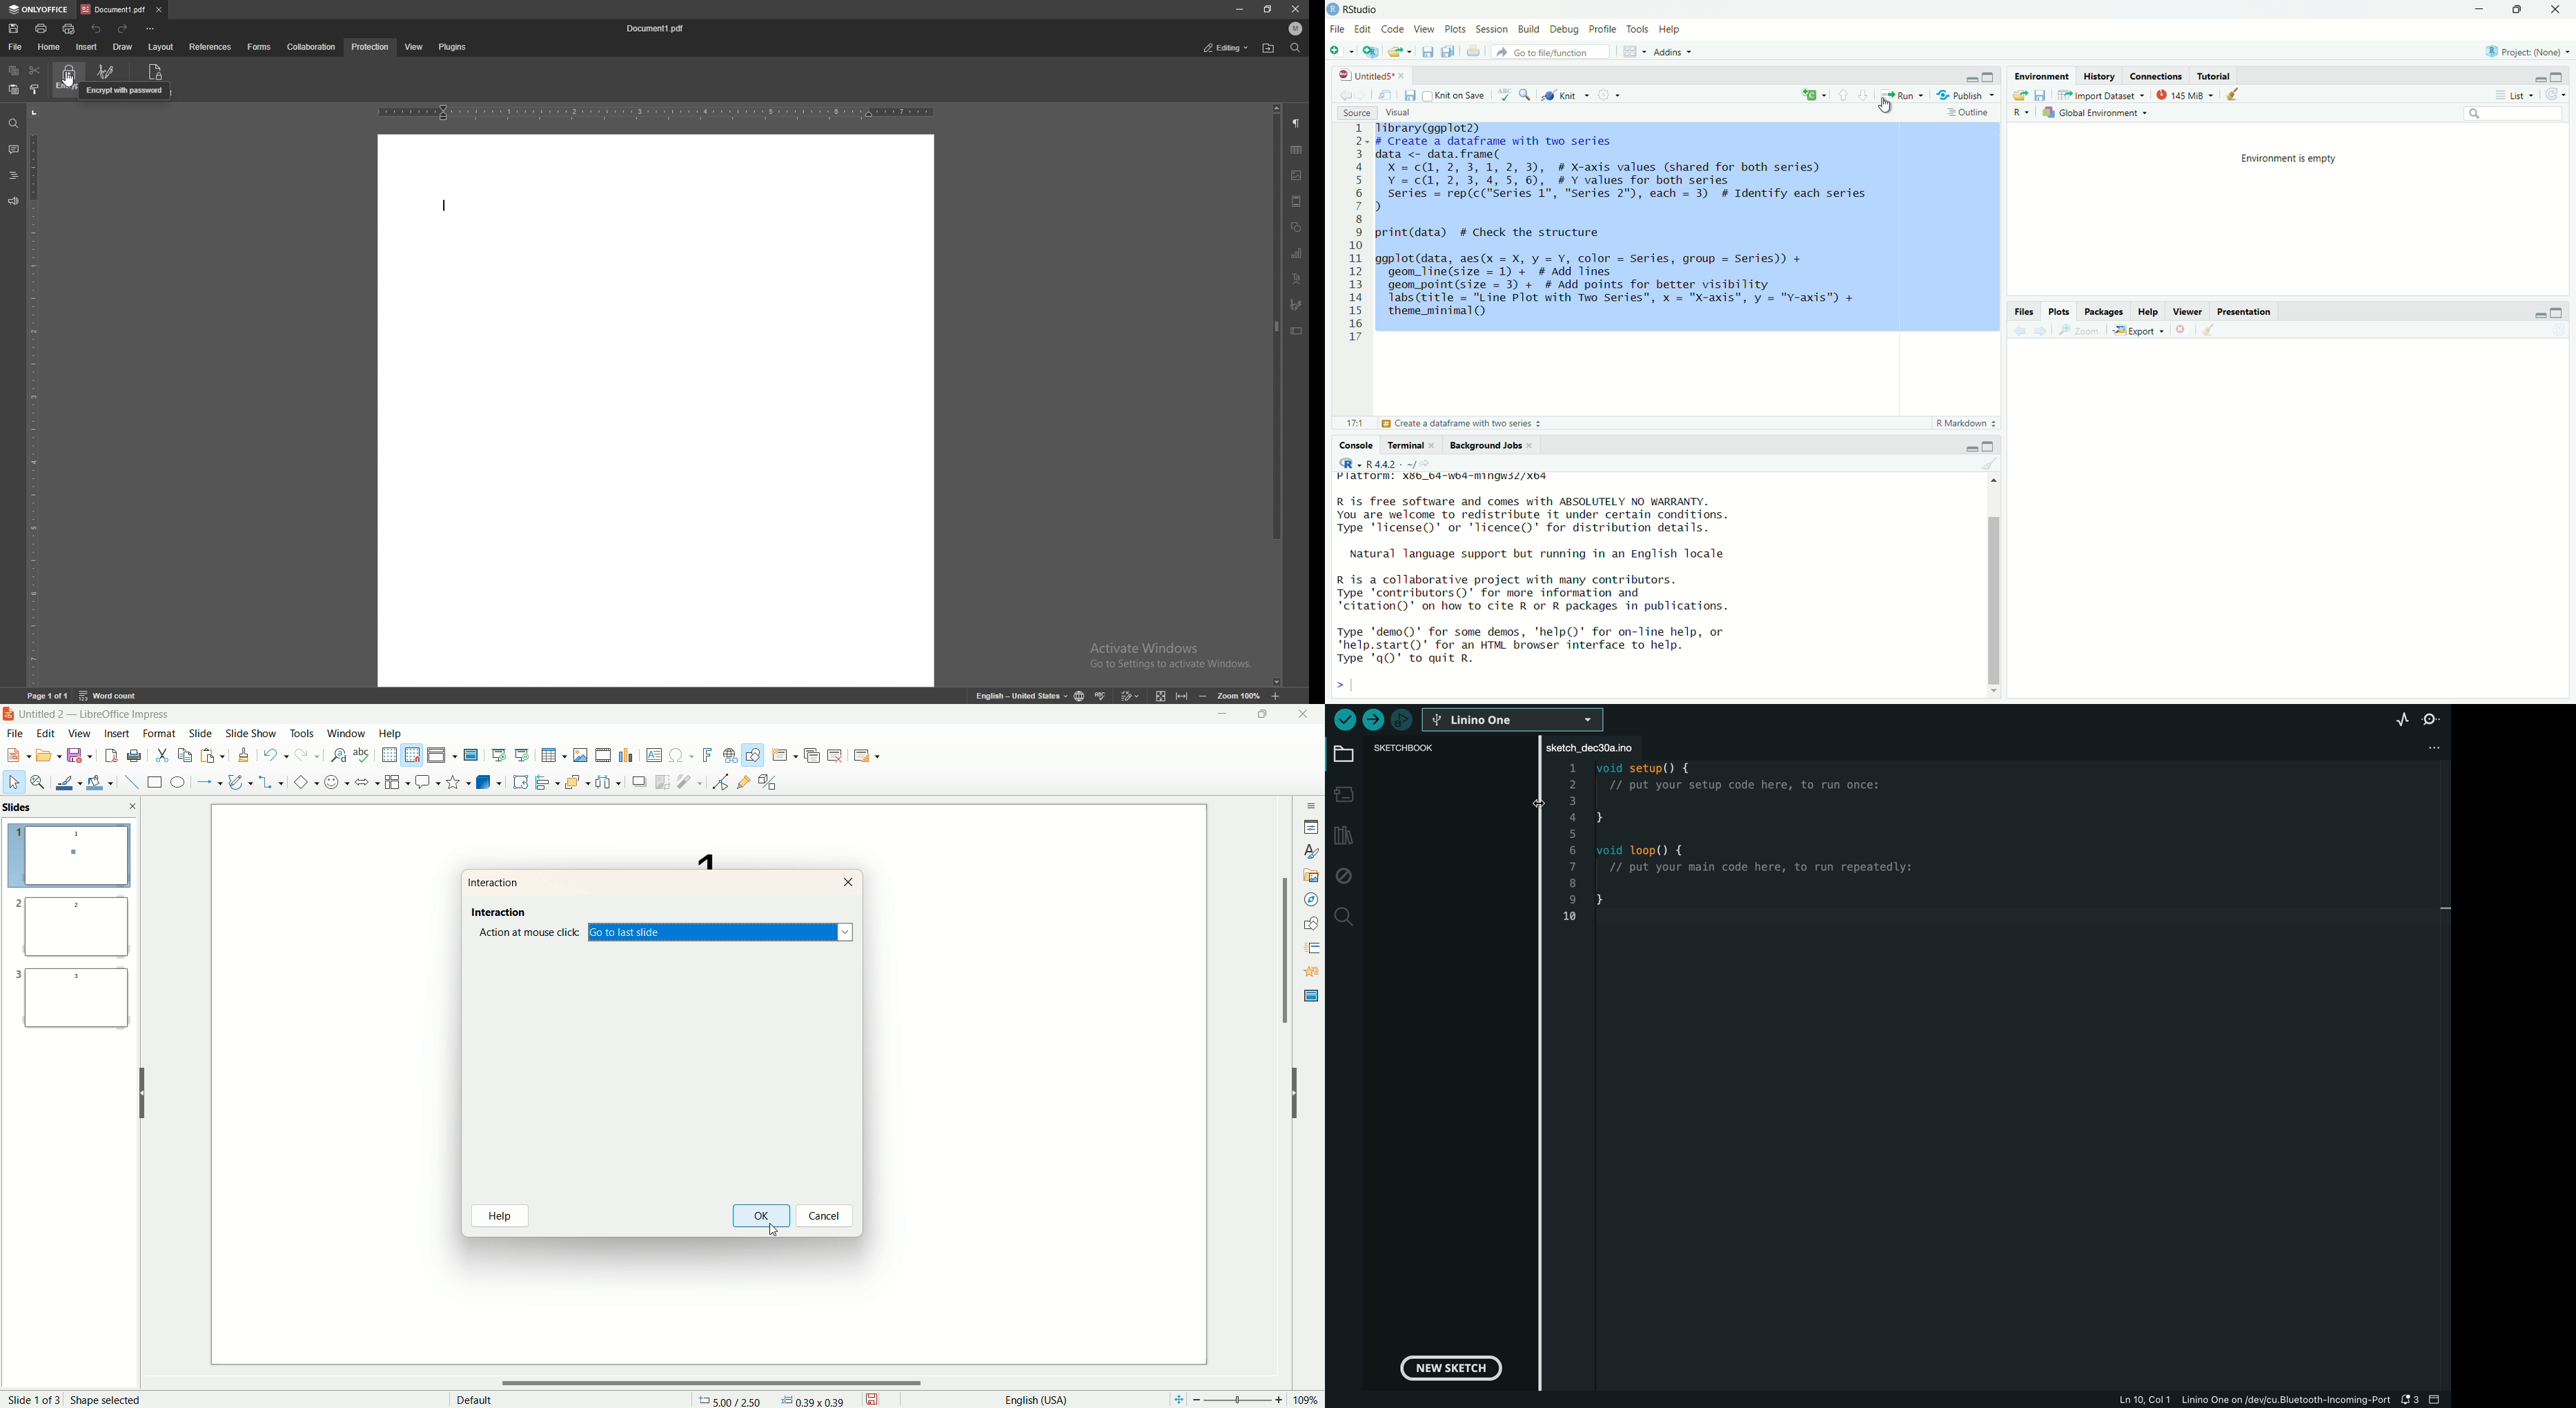  What do you see at coordinates (2061, 312) in the screenshot?
I see `Plots` at bounding box center [2061, 312].